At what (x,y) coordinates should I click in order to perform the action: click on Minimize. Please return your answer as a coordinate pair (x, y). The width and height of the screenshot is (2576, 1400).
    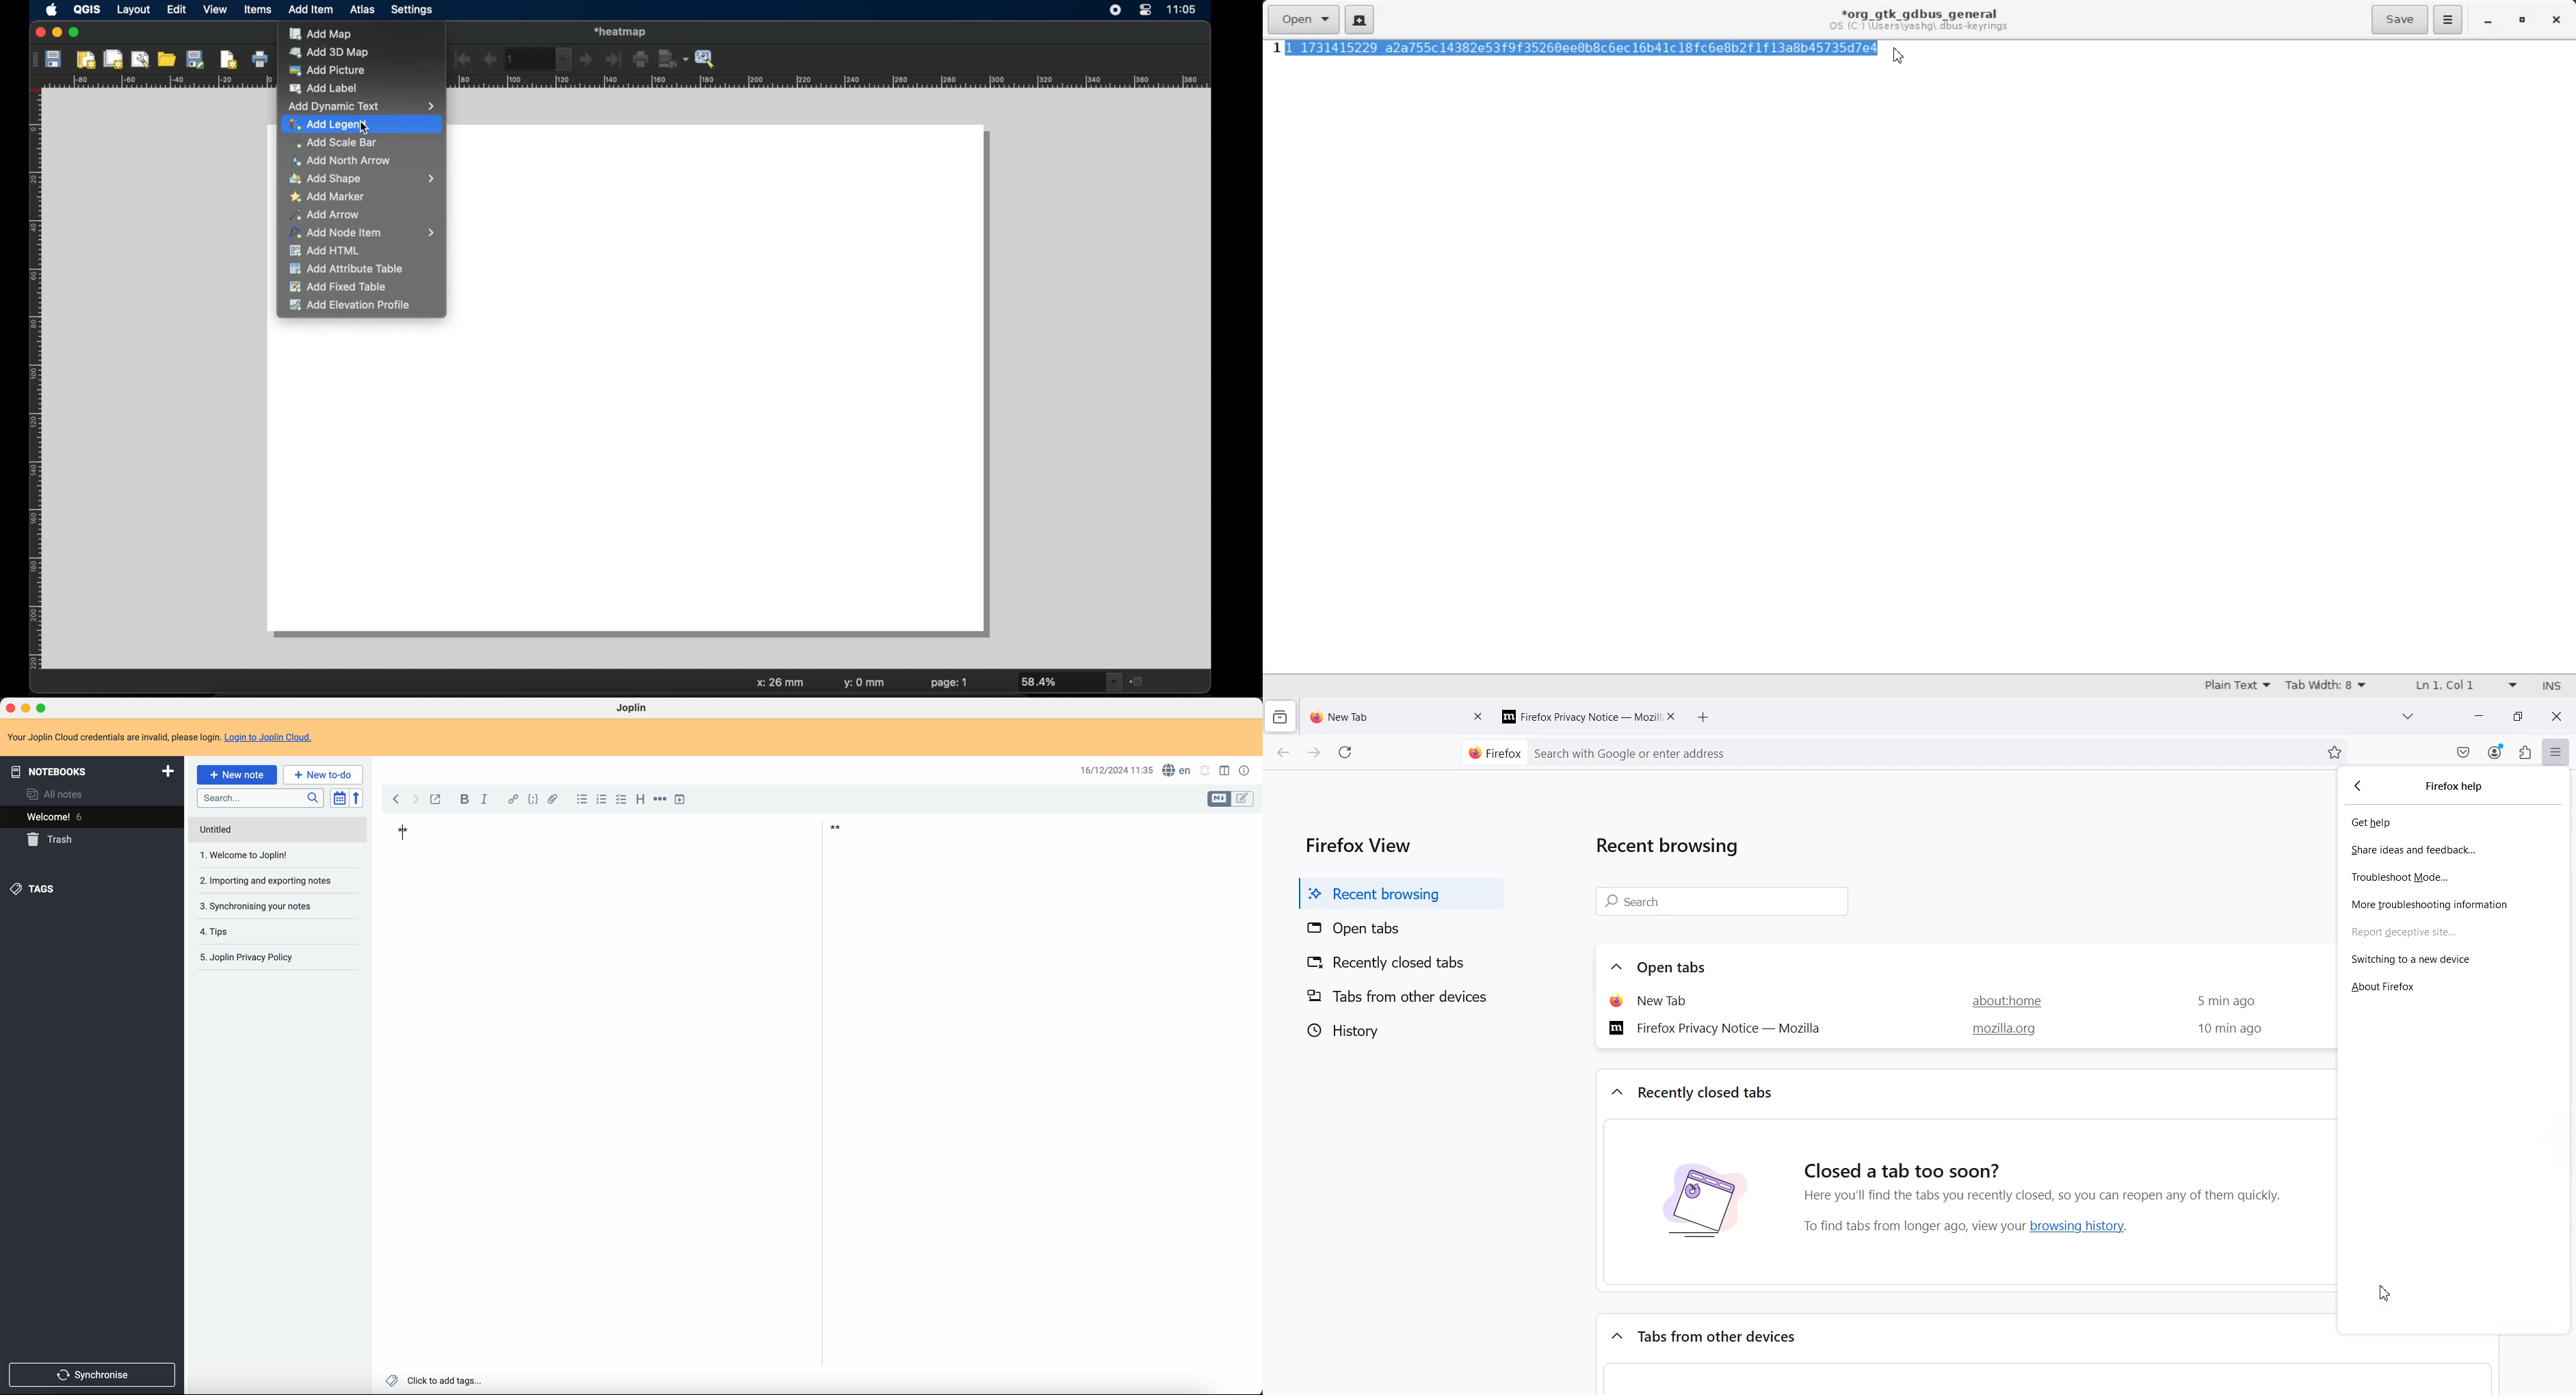
    Looking at the image, I should click on (2487, 21).